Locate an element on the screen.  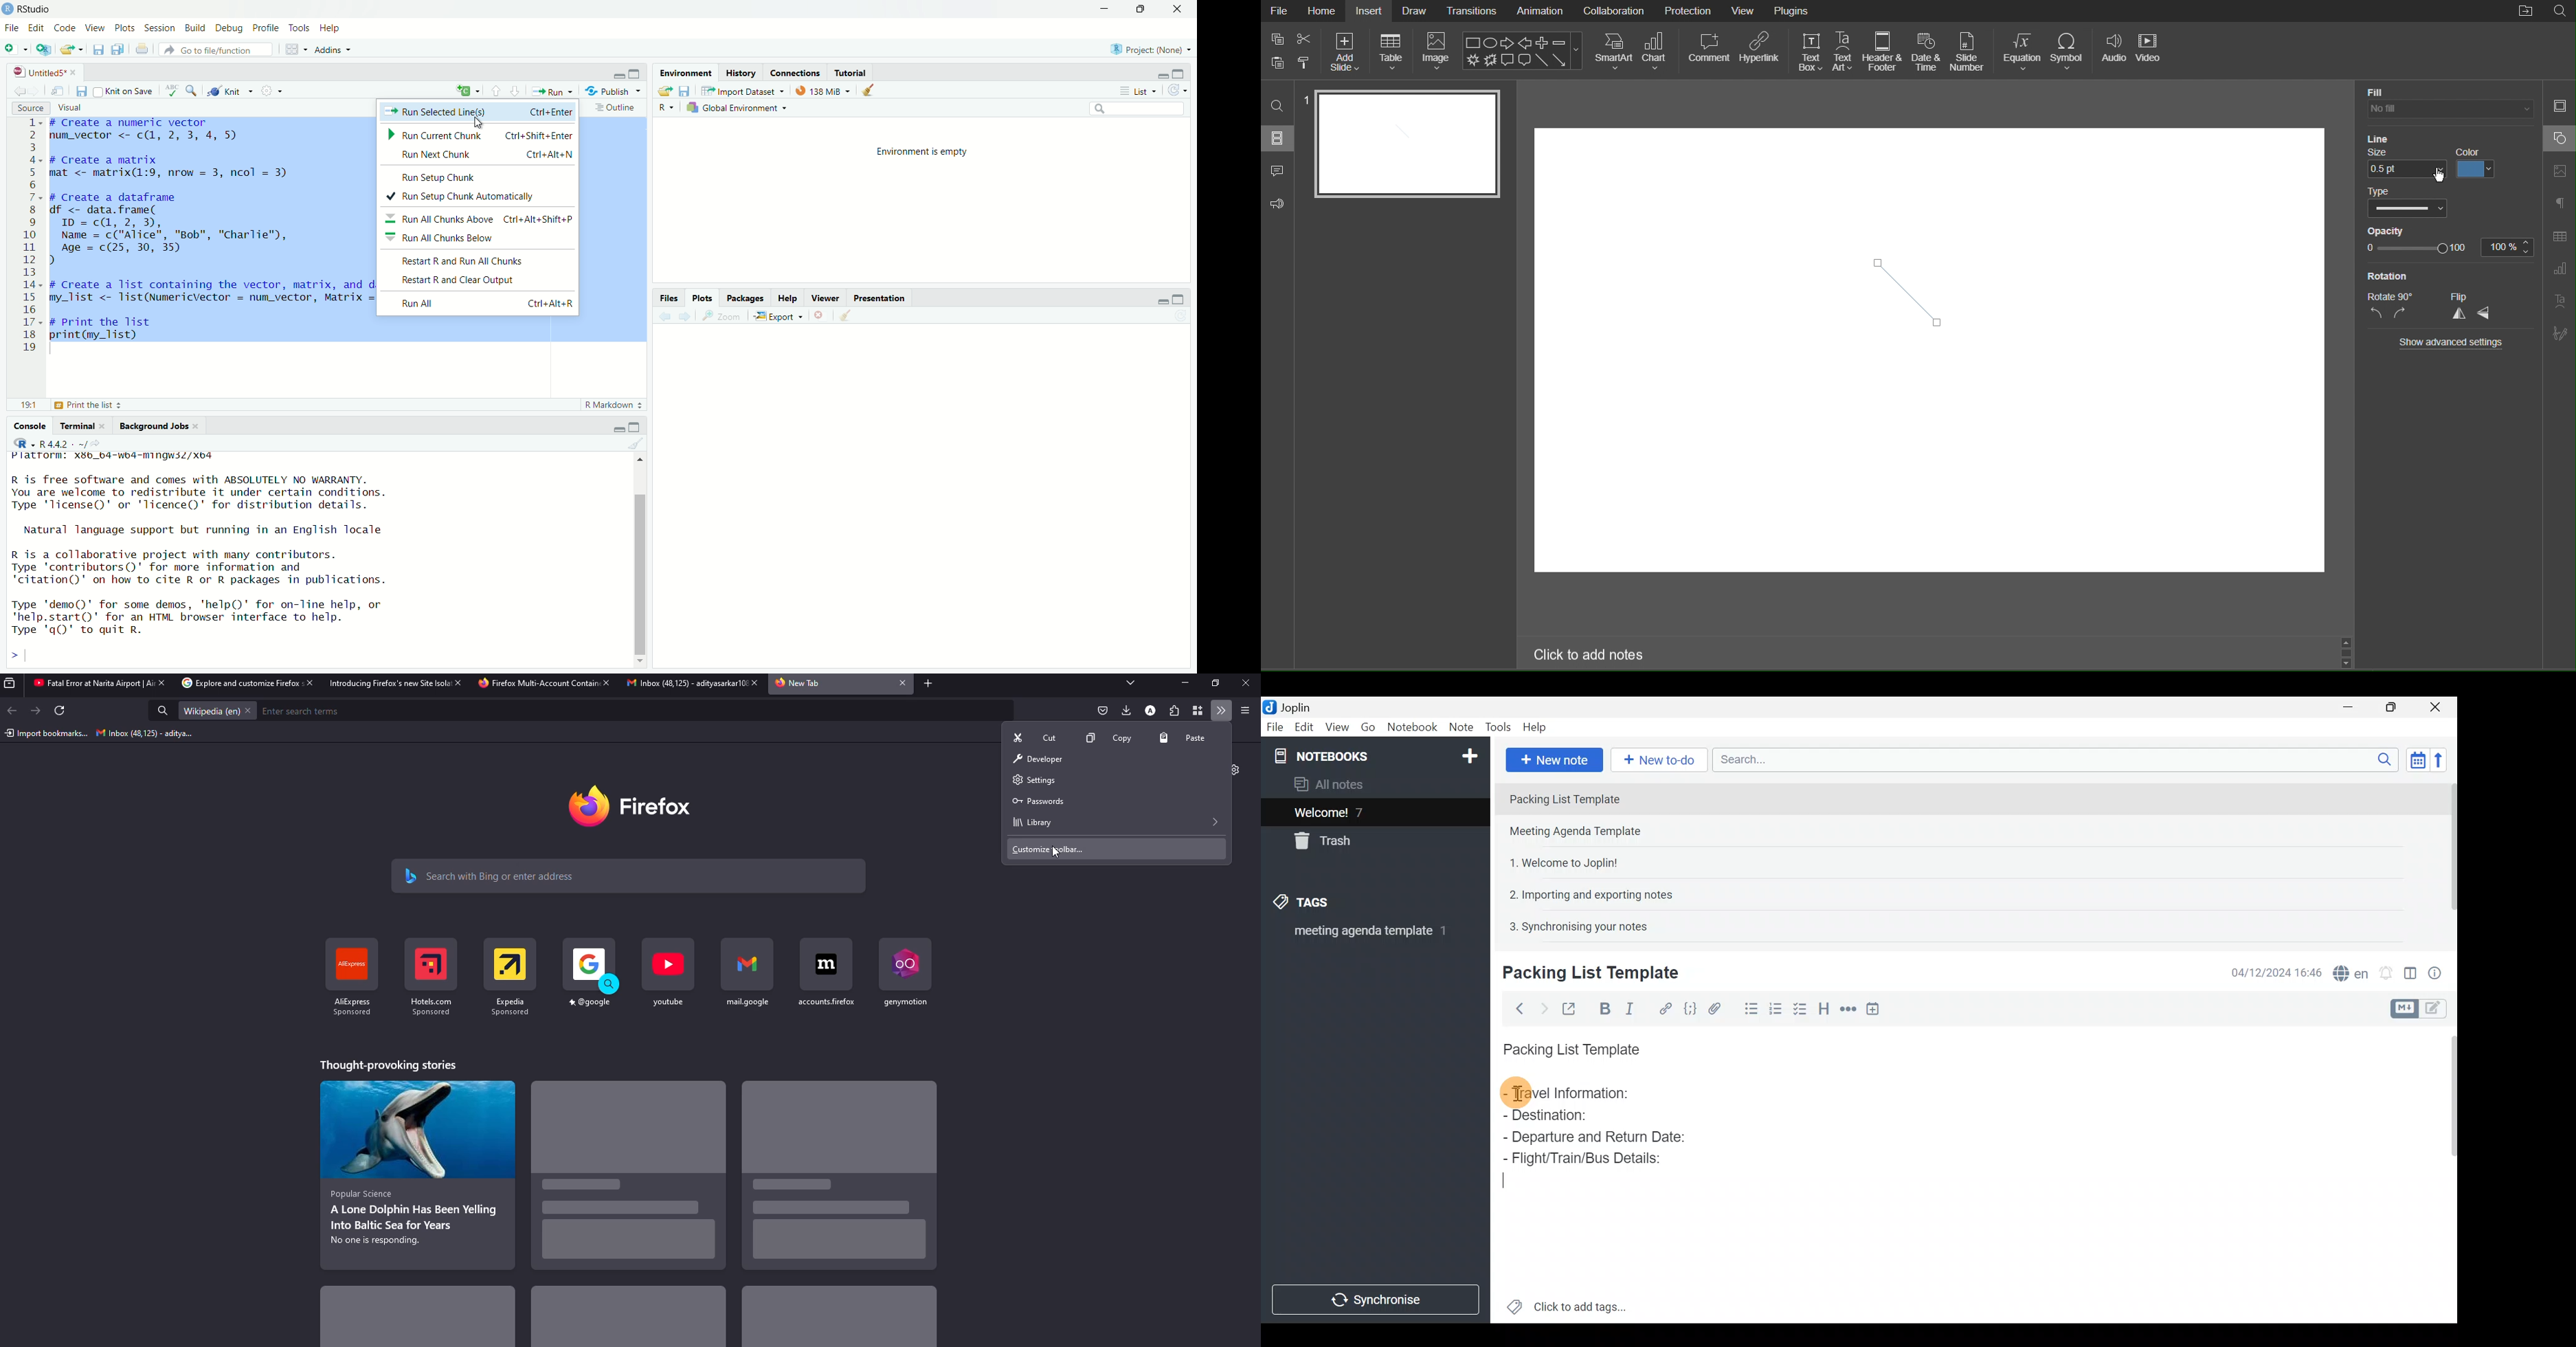
Header & Footer is located at coordinates (1882, 52).